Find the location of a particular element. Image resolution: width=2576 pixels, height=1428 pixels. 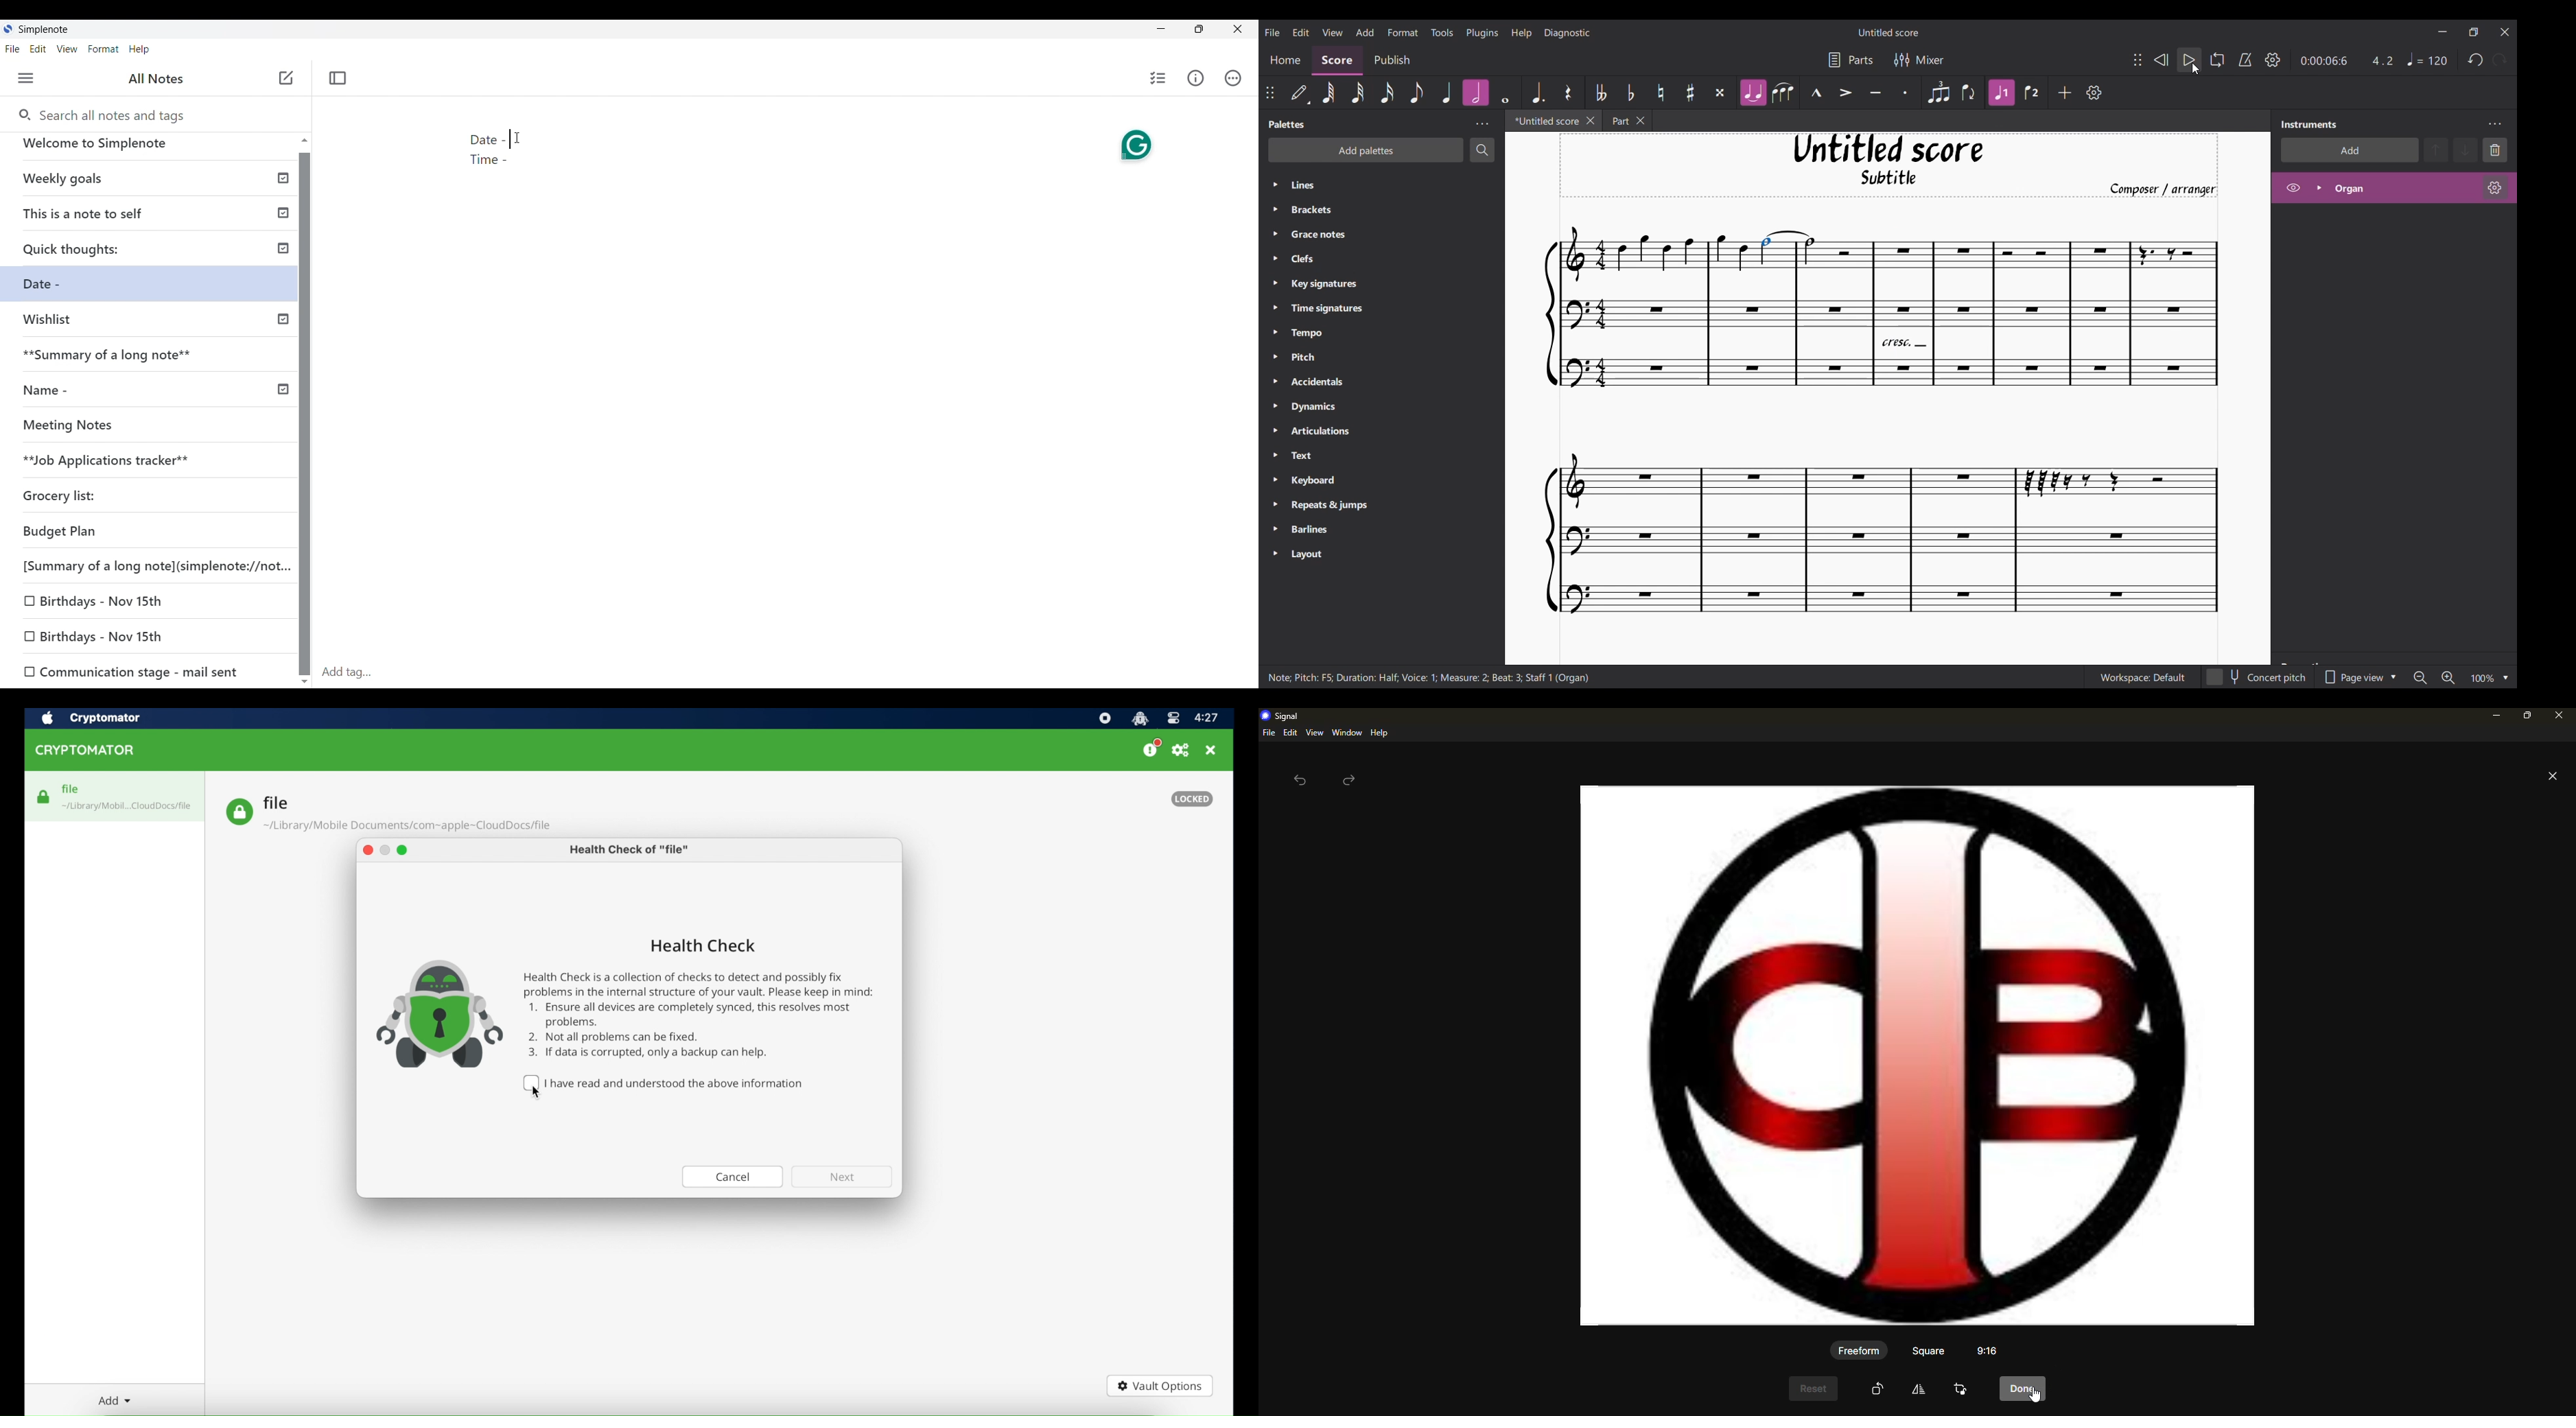

Tempo is located at coordinates (2428, 59).